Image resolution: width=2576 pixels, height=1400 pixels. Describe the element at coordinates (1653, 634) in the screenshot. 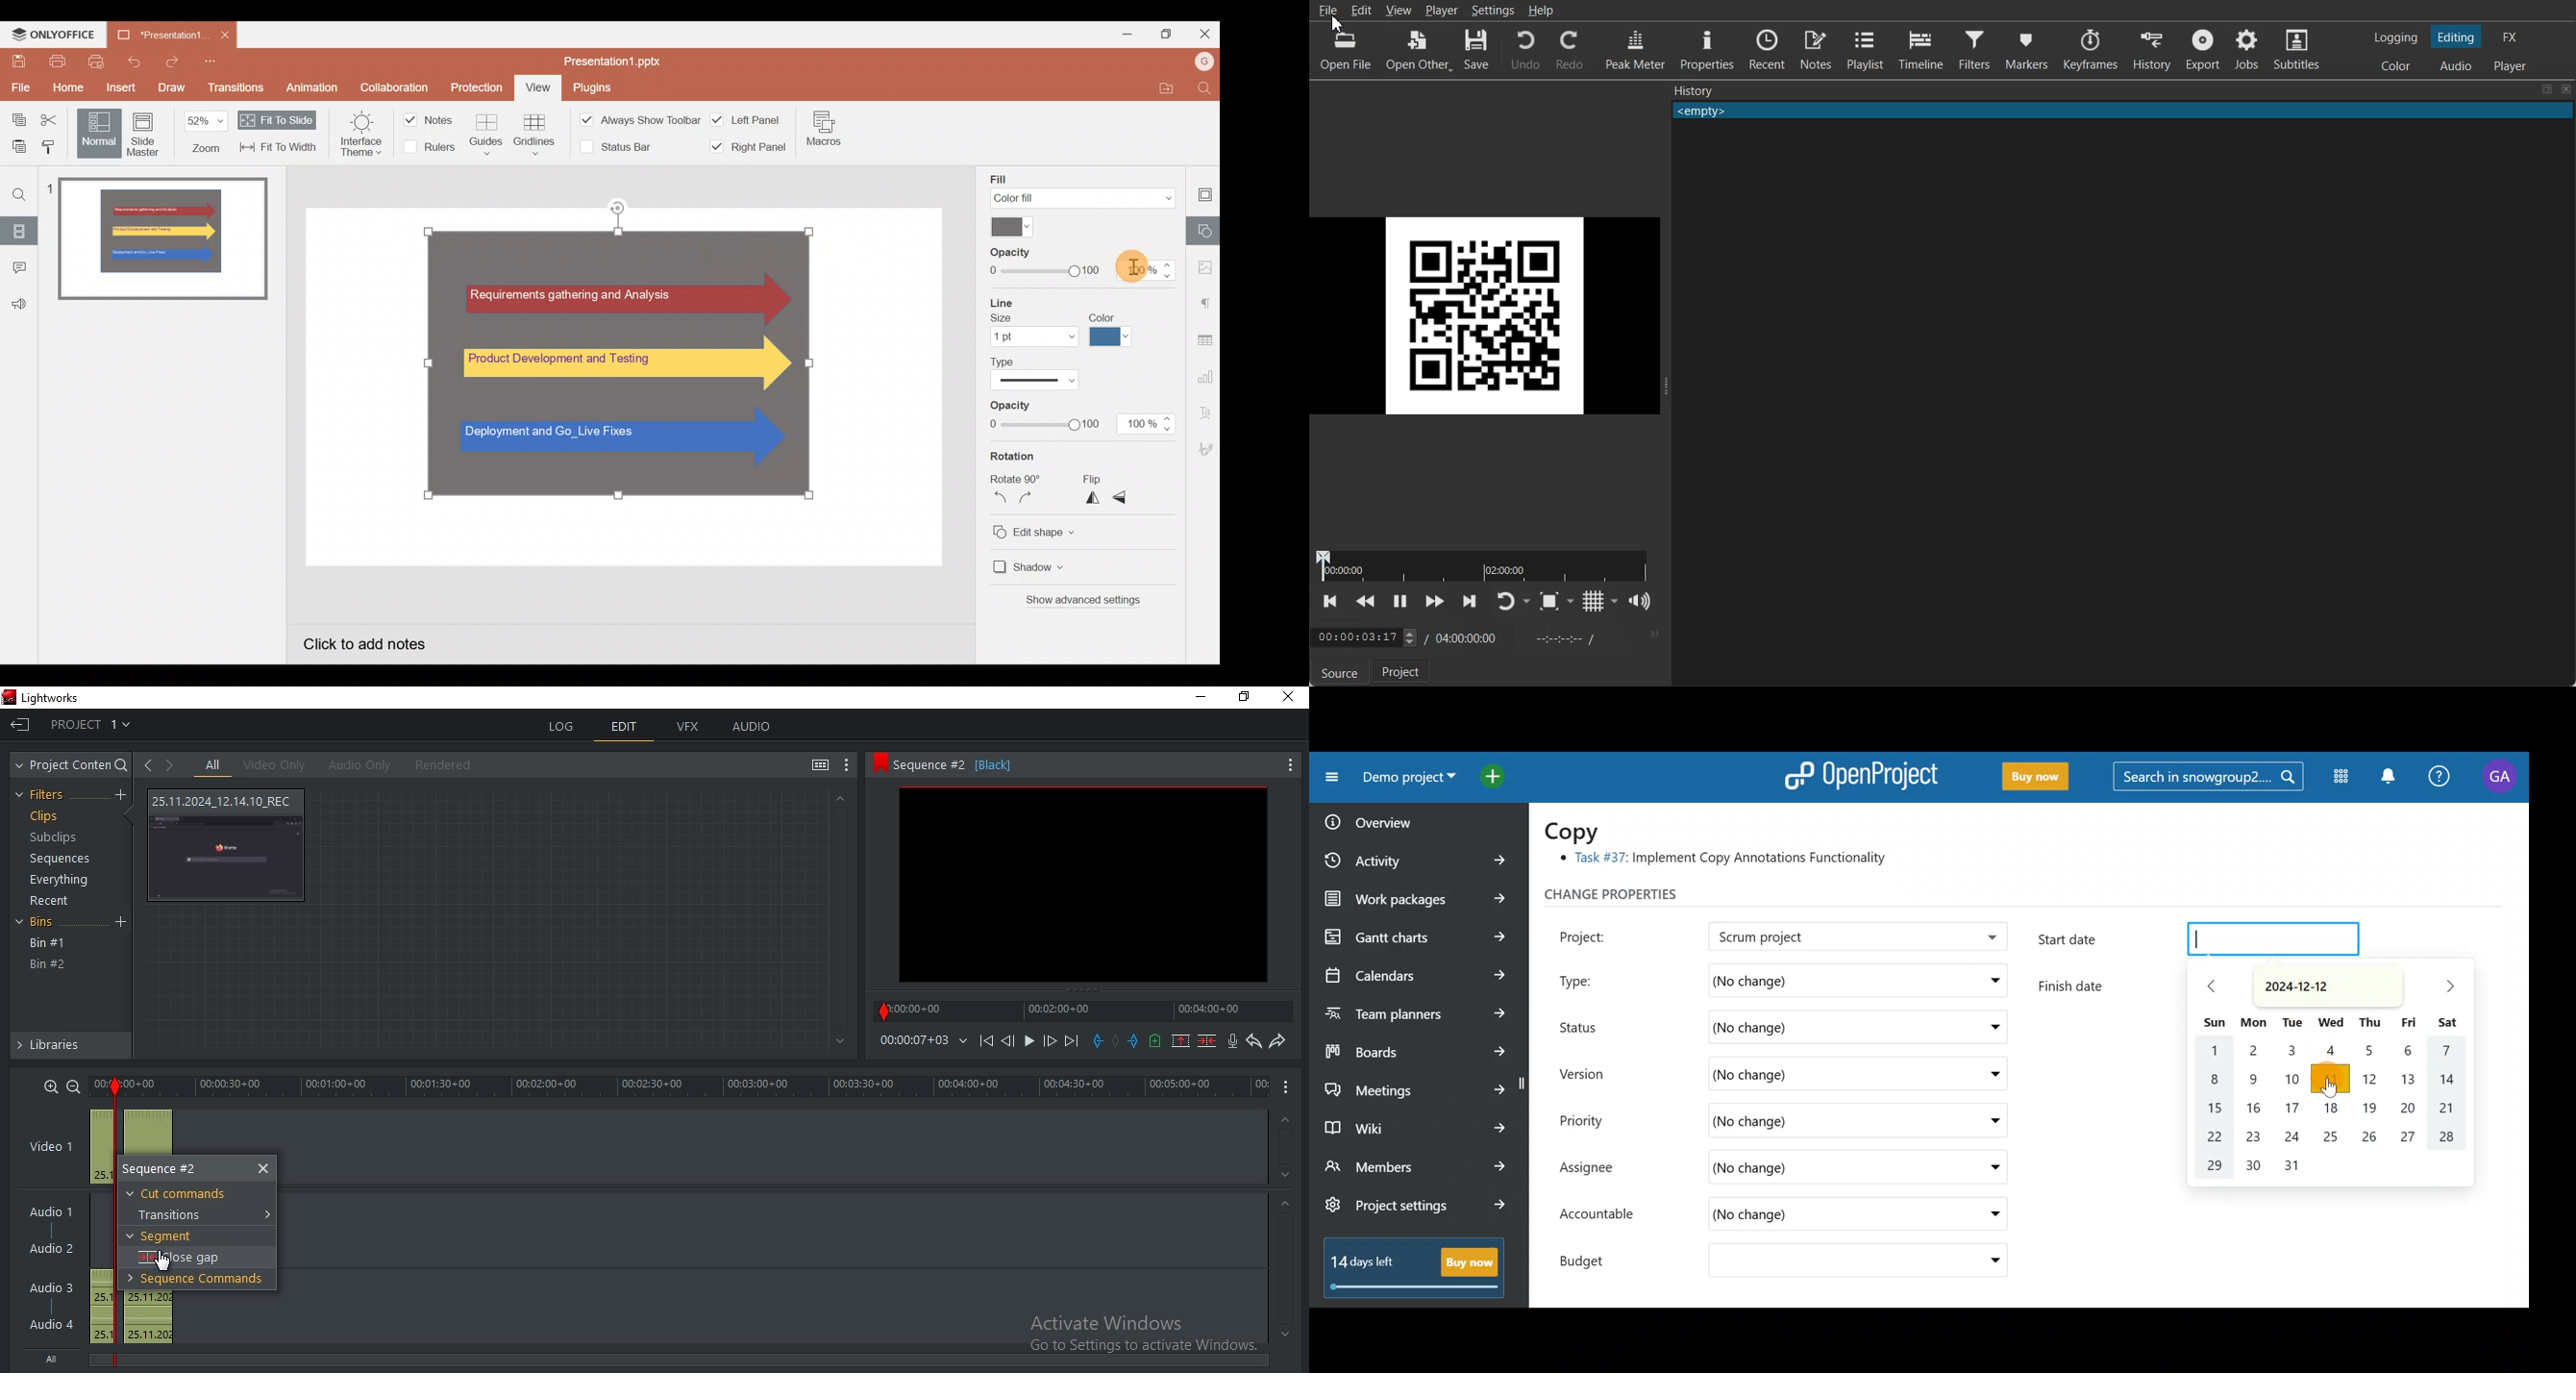

I see `More` at that location.